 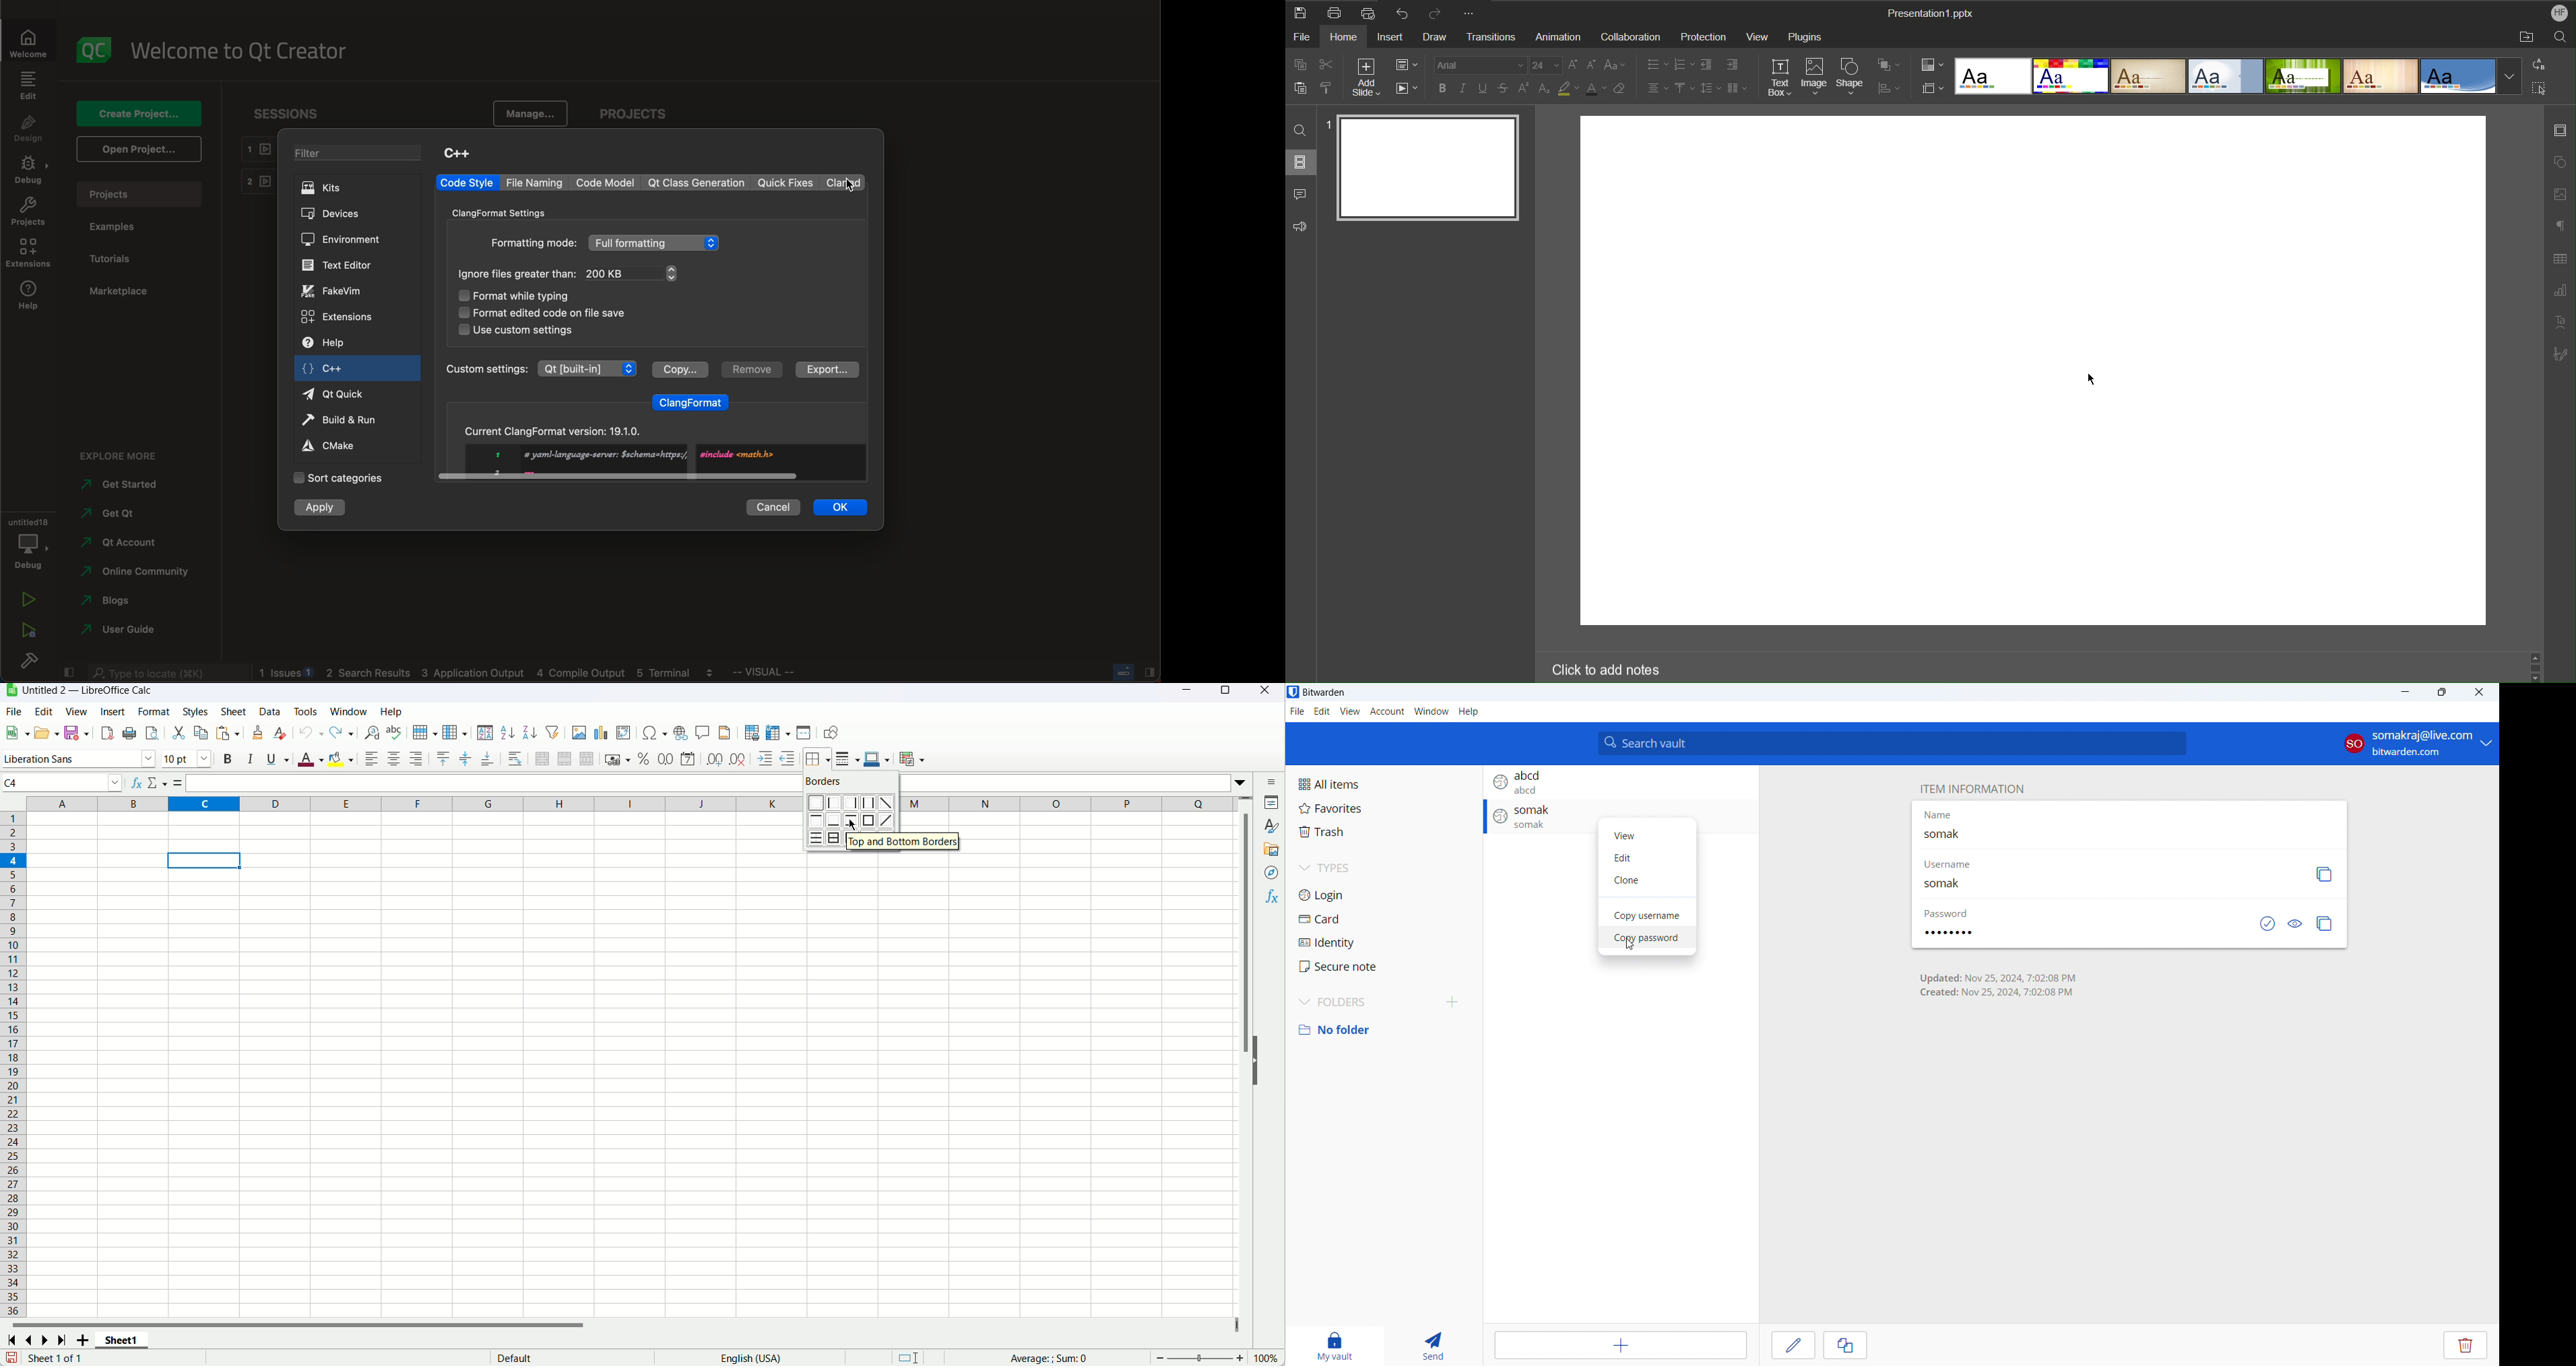 I want to click on Autofilter, so click(x=553, y=732).